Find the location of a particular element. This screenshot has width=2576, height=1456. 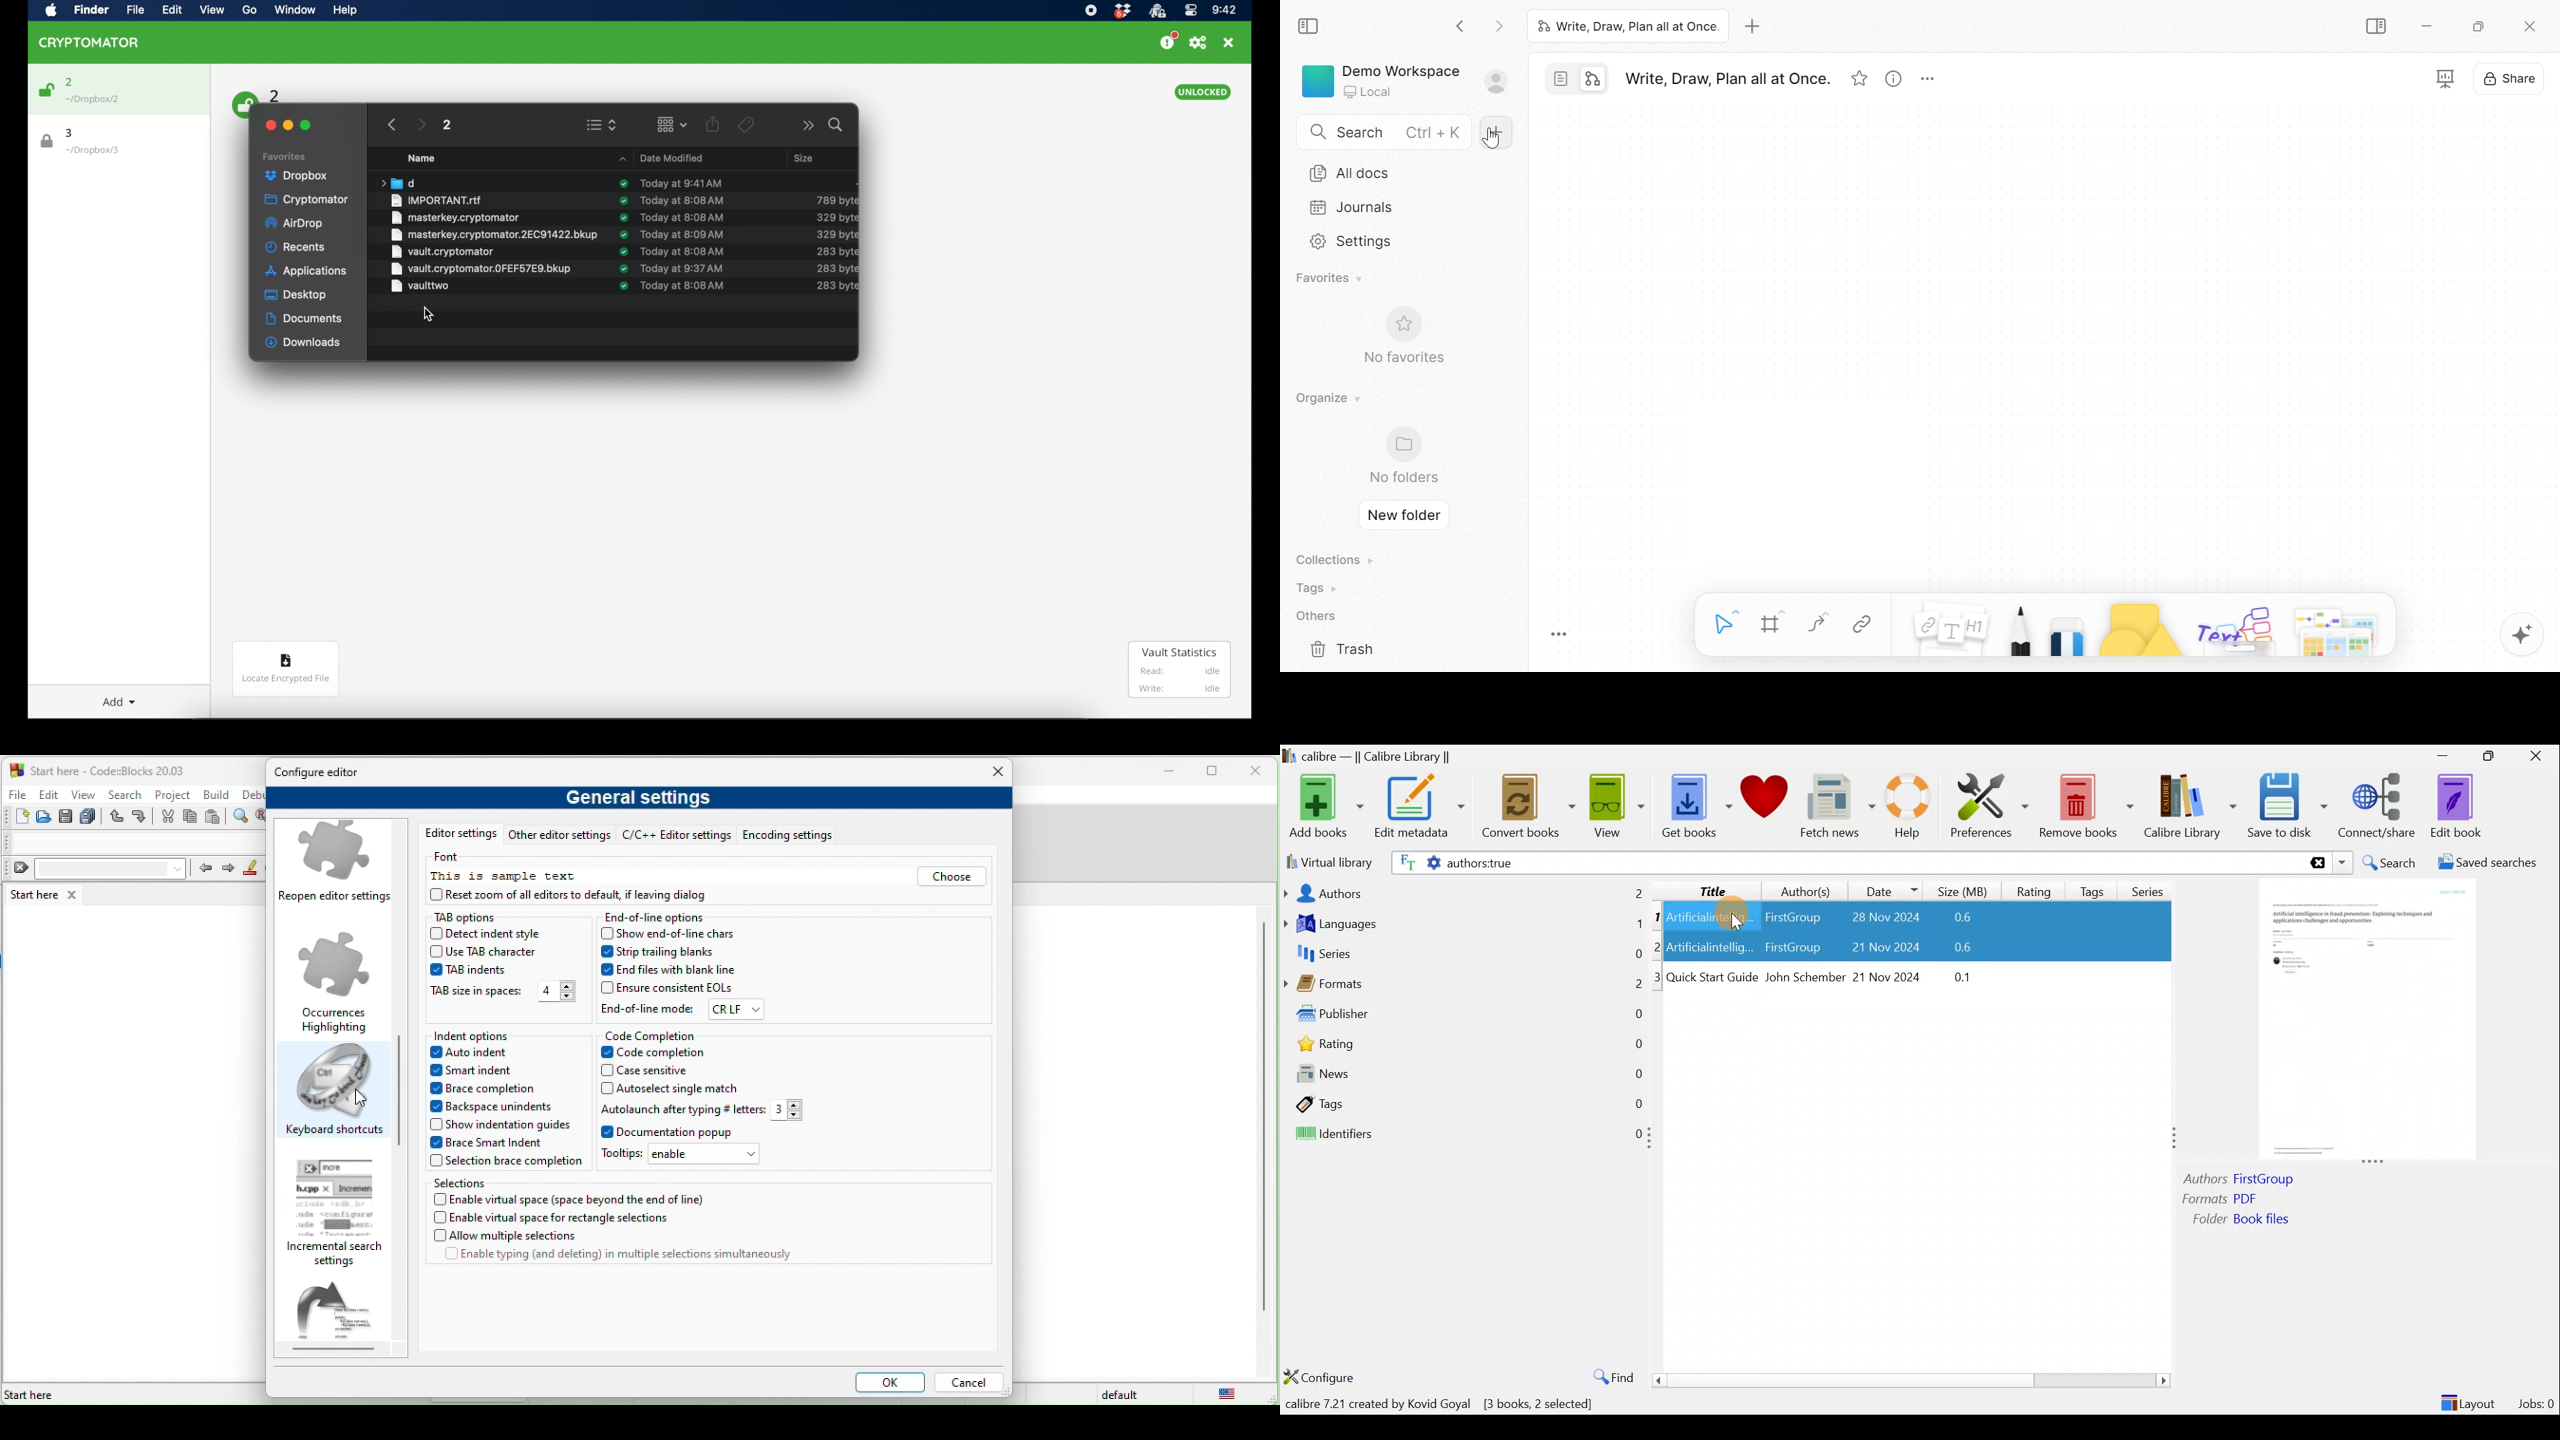

encoding settings is located at coordinates (797, 836).